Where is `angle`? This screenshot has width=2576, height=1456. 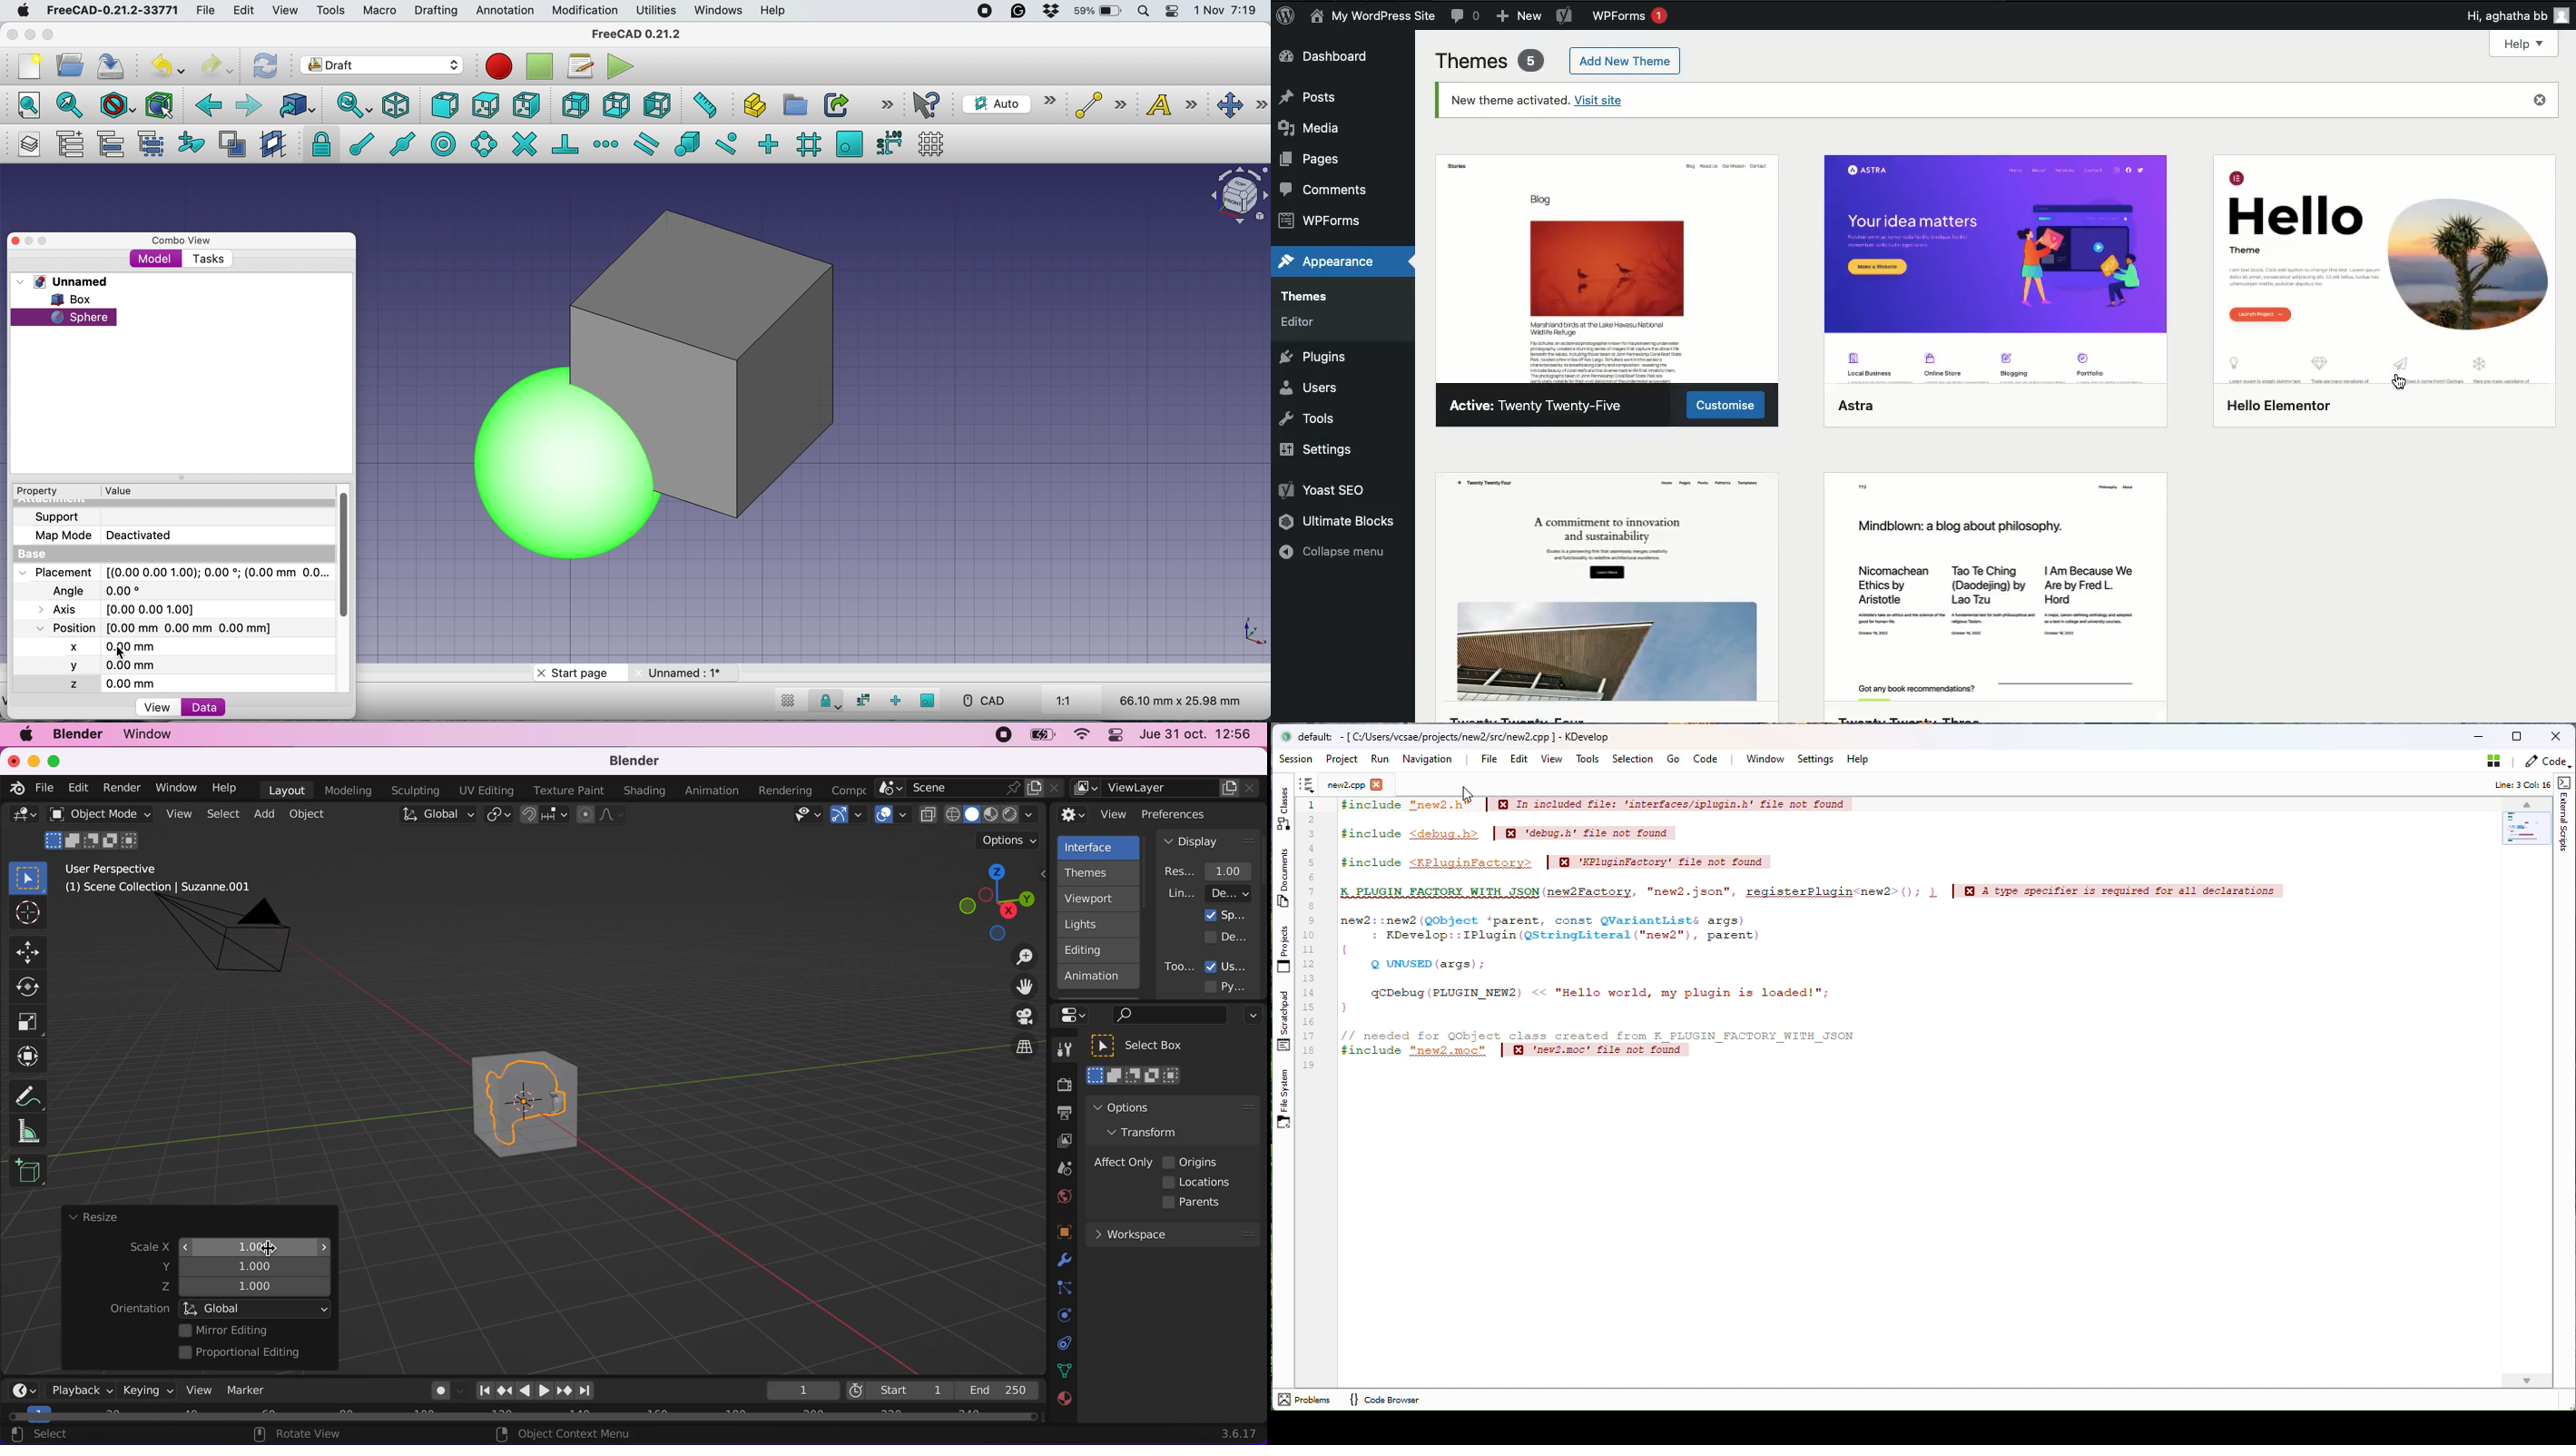 angle is located at coordinates (101, 592).